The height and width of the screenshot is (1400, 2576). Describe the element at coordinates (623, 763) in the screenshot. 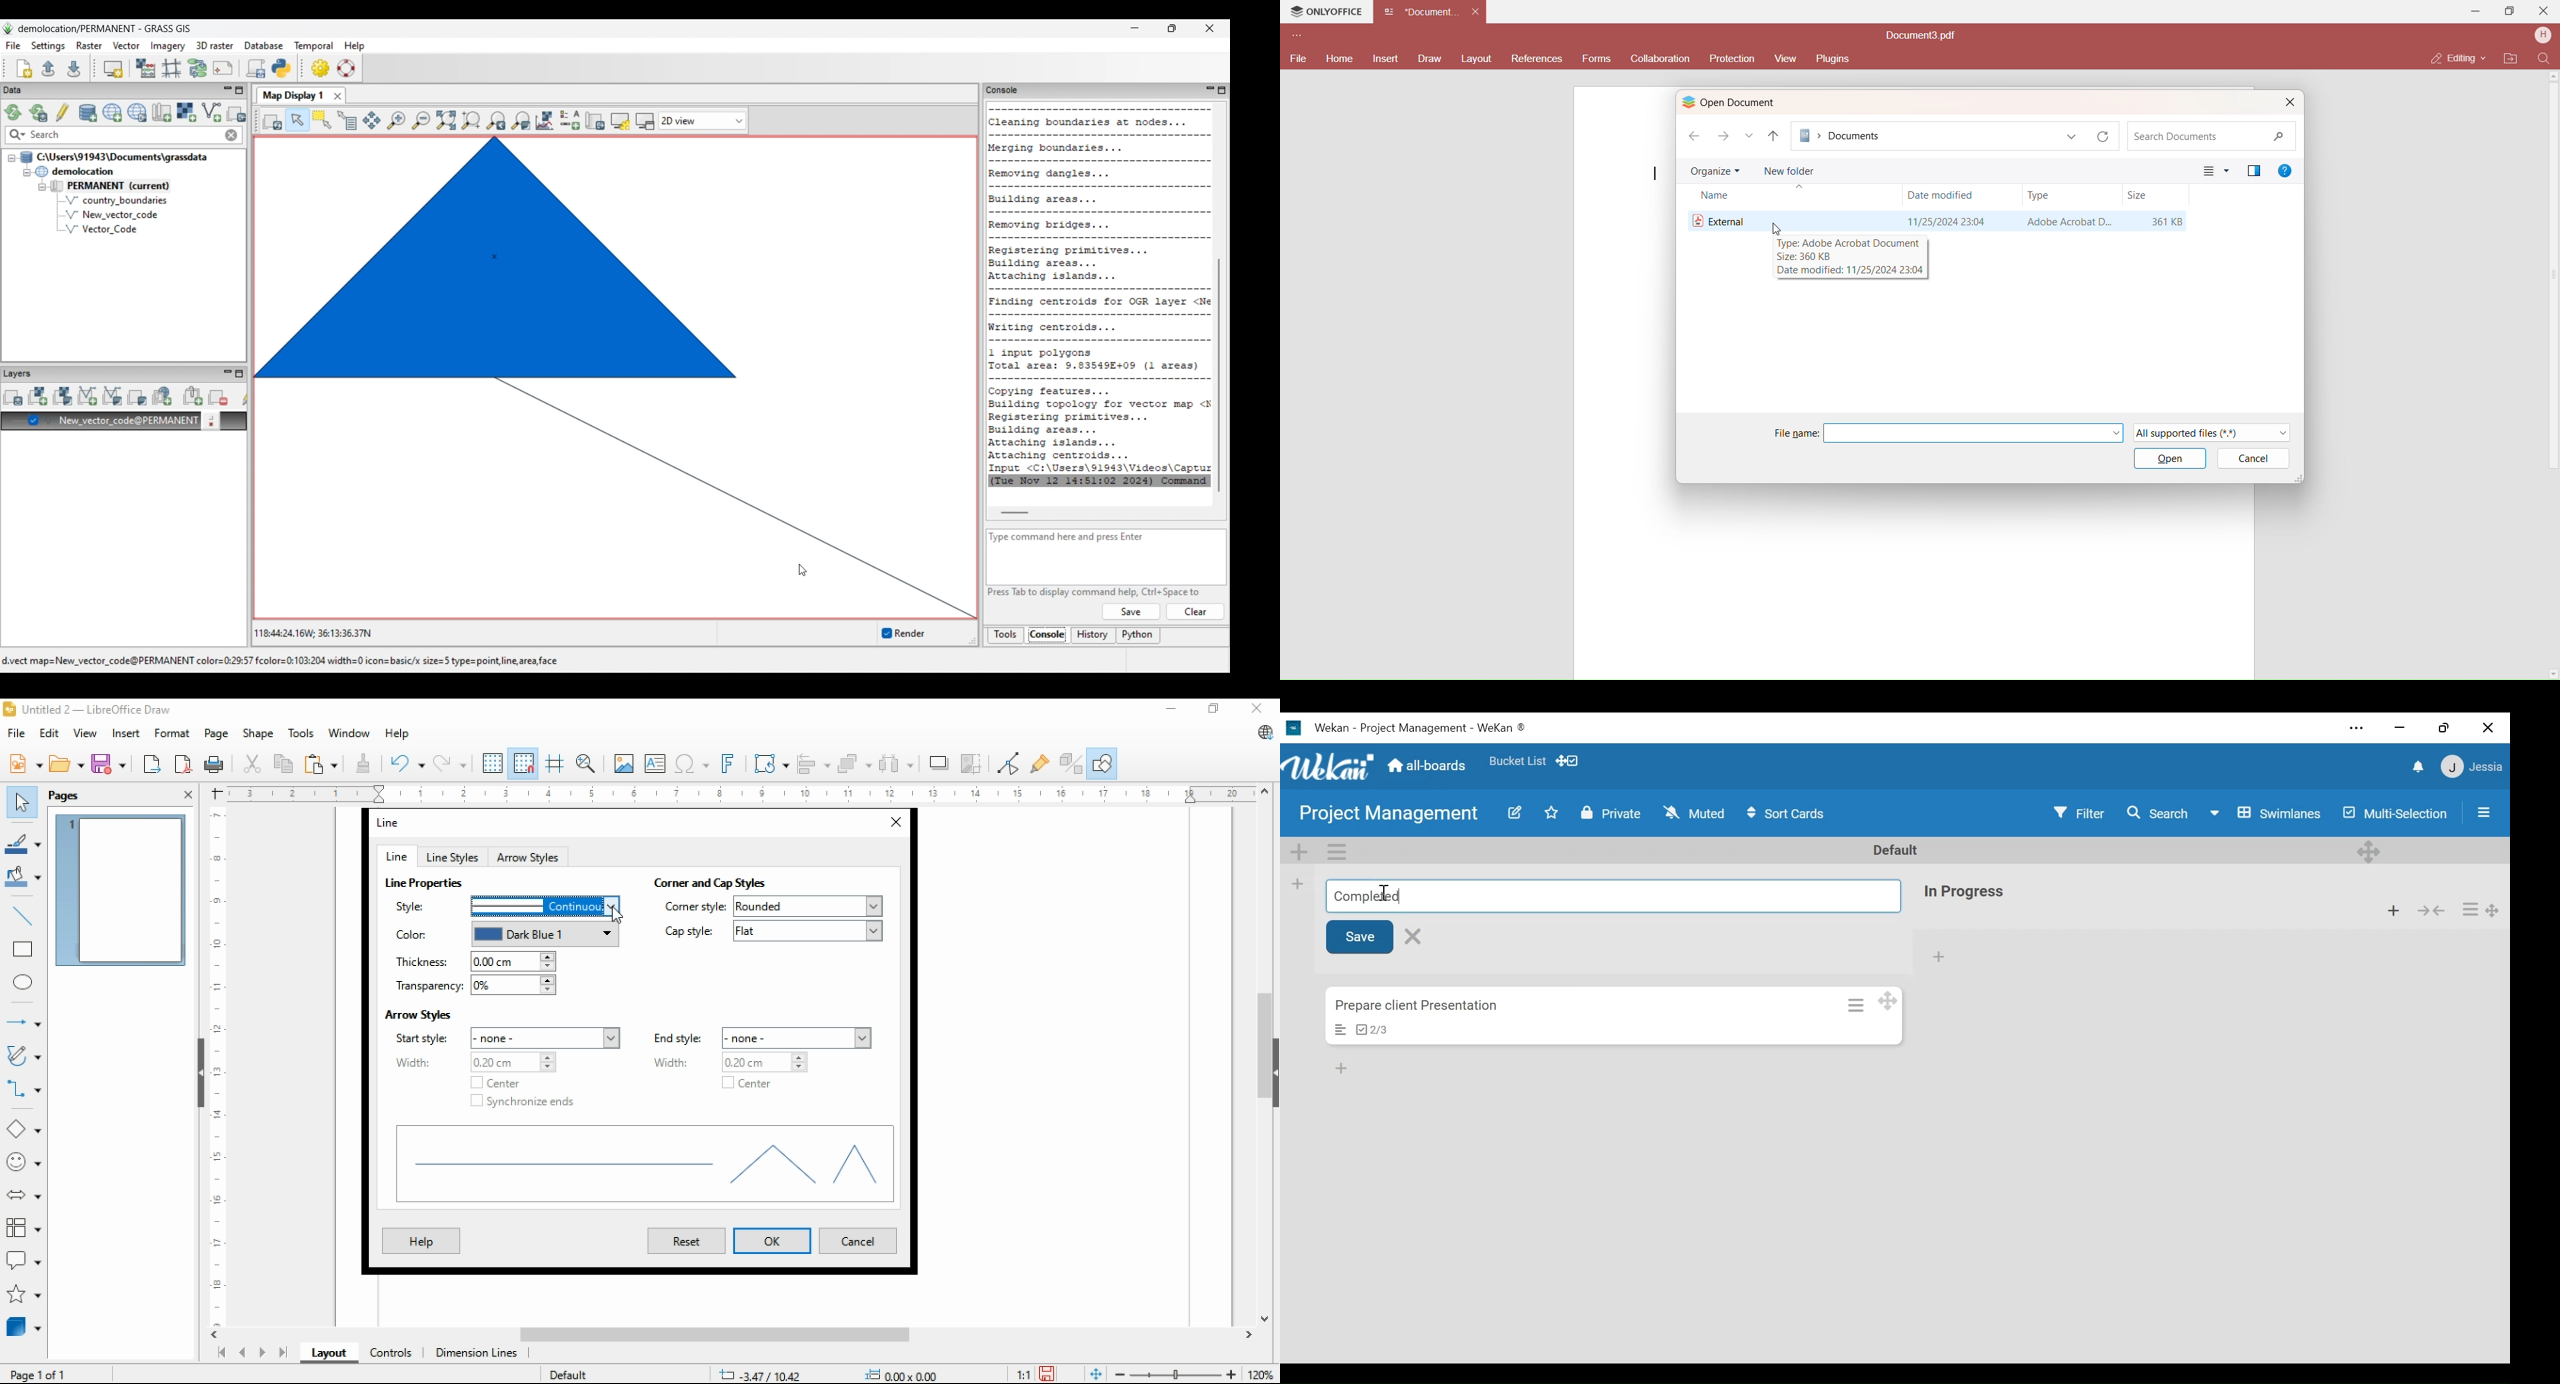

I see `insert image` at that location.